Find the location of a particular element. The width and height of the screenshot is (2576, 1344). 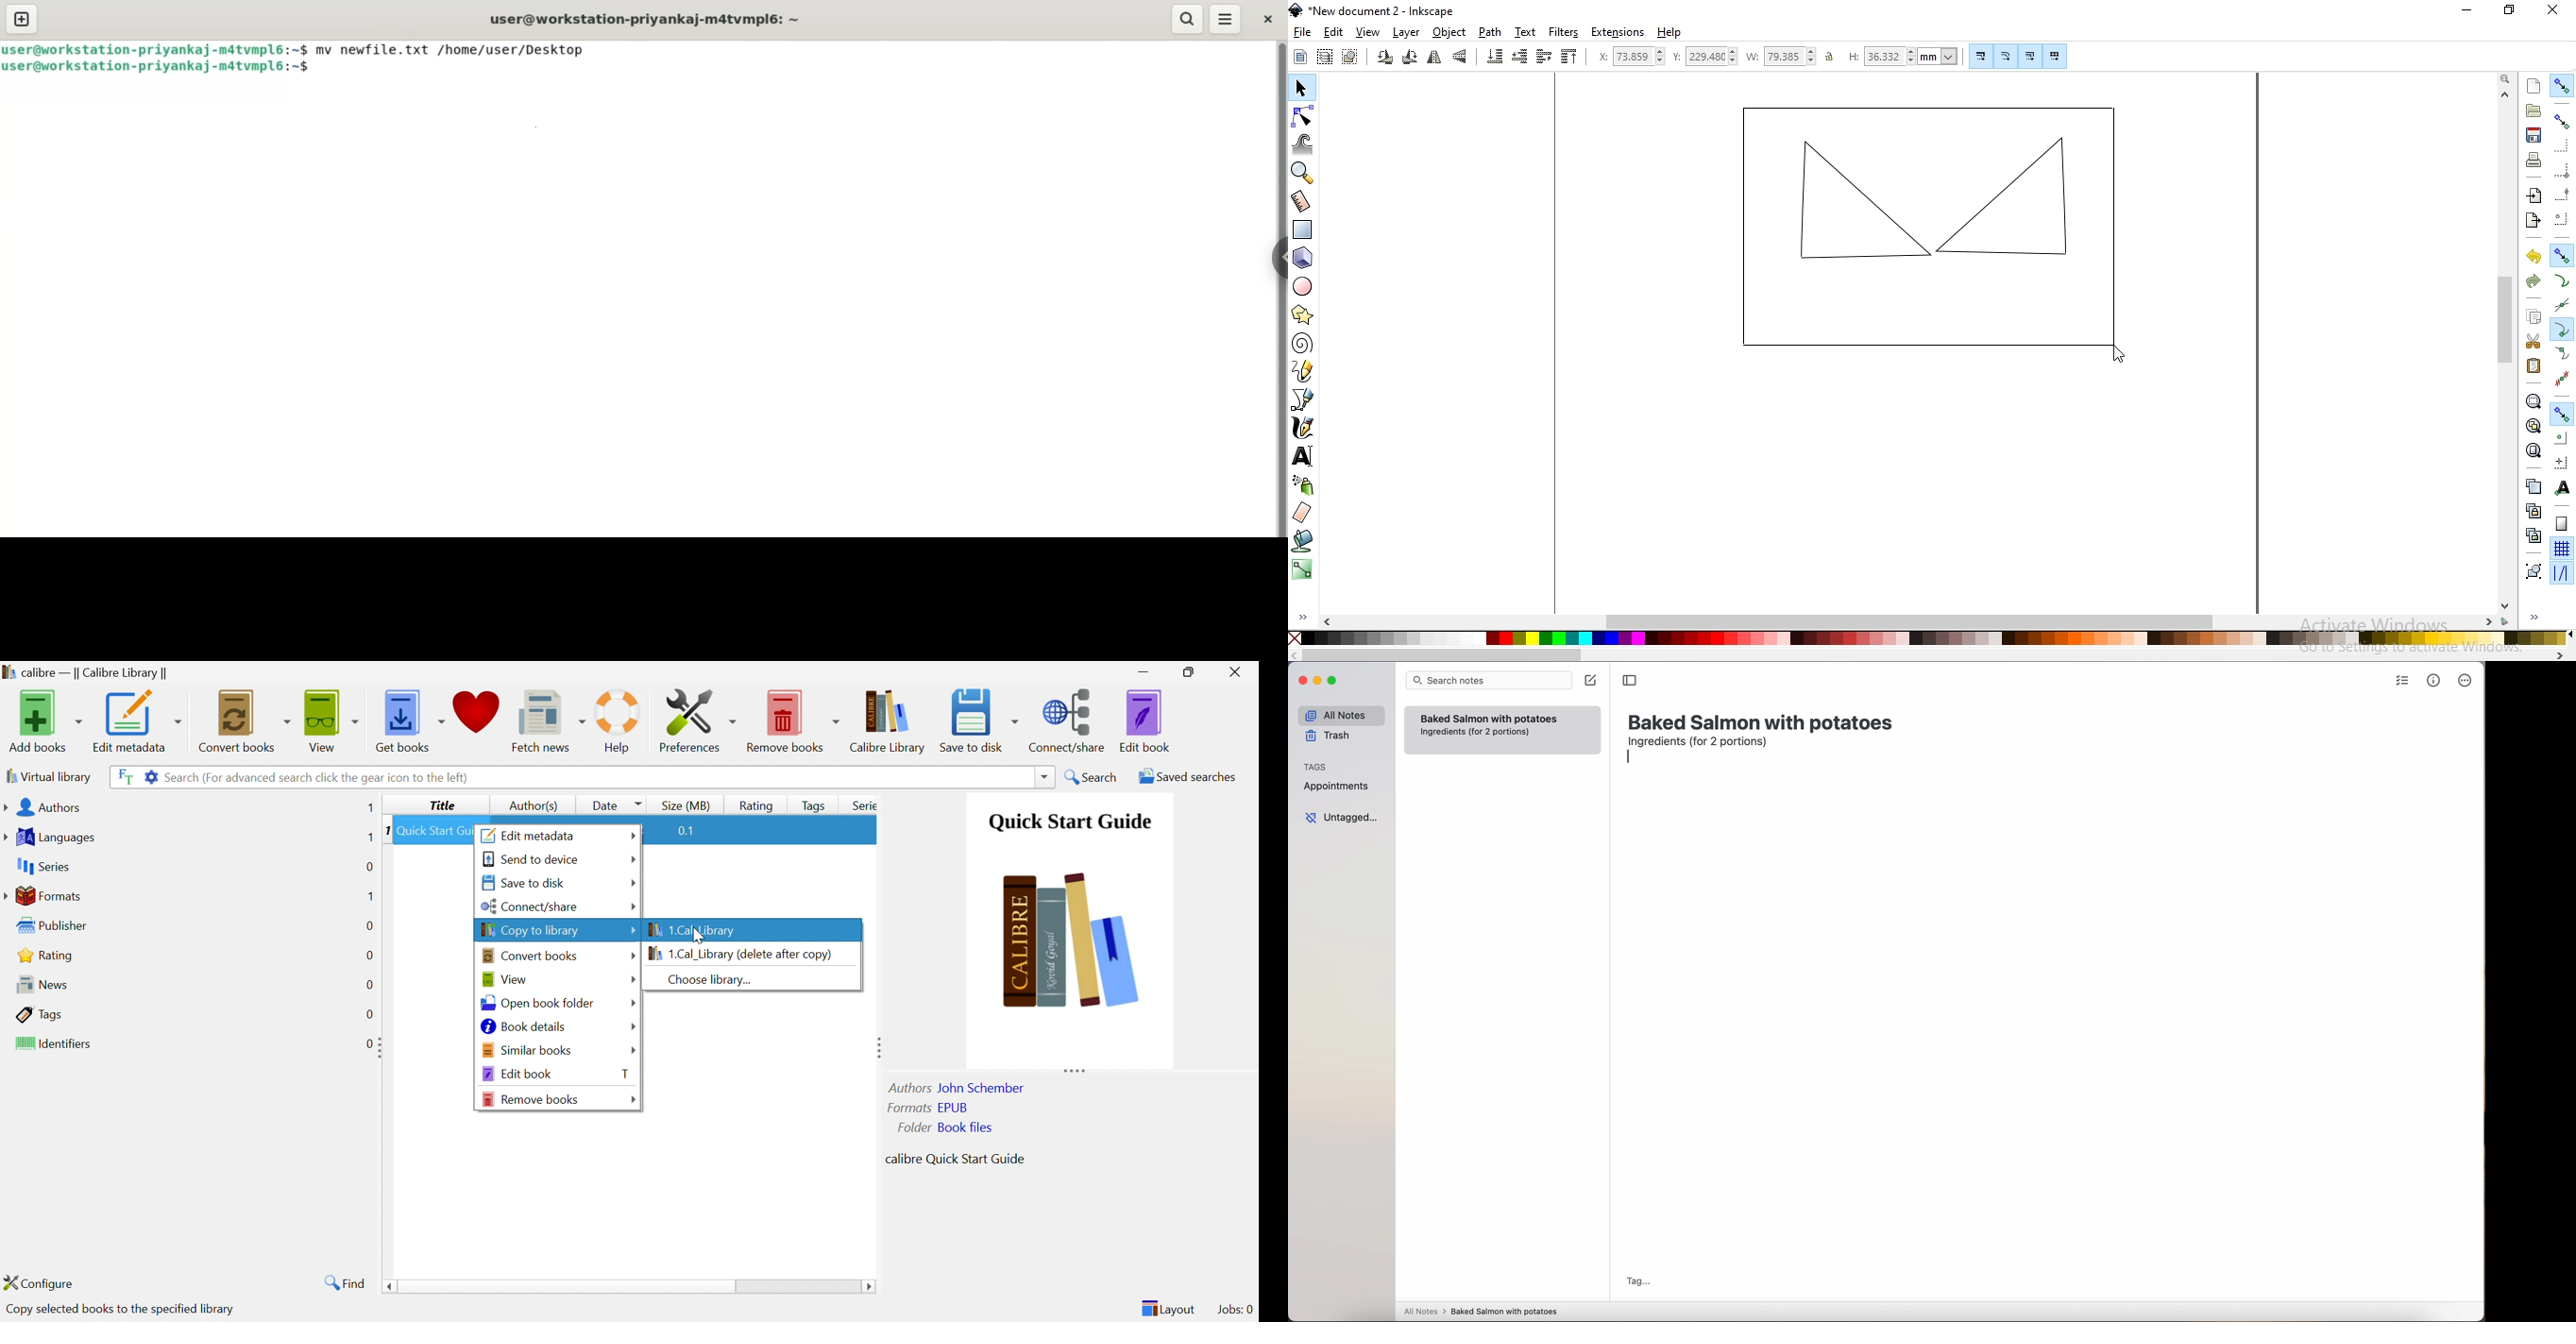

when scaling rectangles, scale the radii of rounded corners is located at coordinates (2006, 57).